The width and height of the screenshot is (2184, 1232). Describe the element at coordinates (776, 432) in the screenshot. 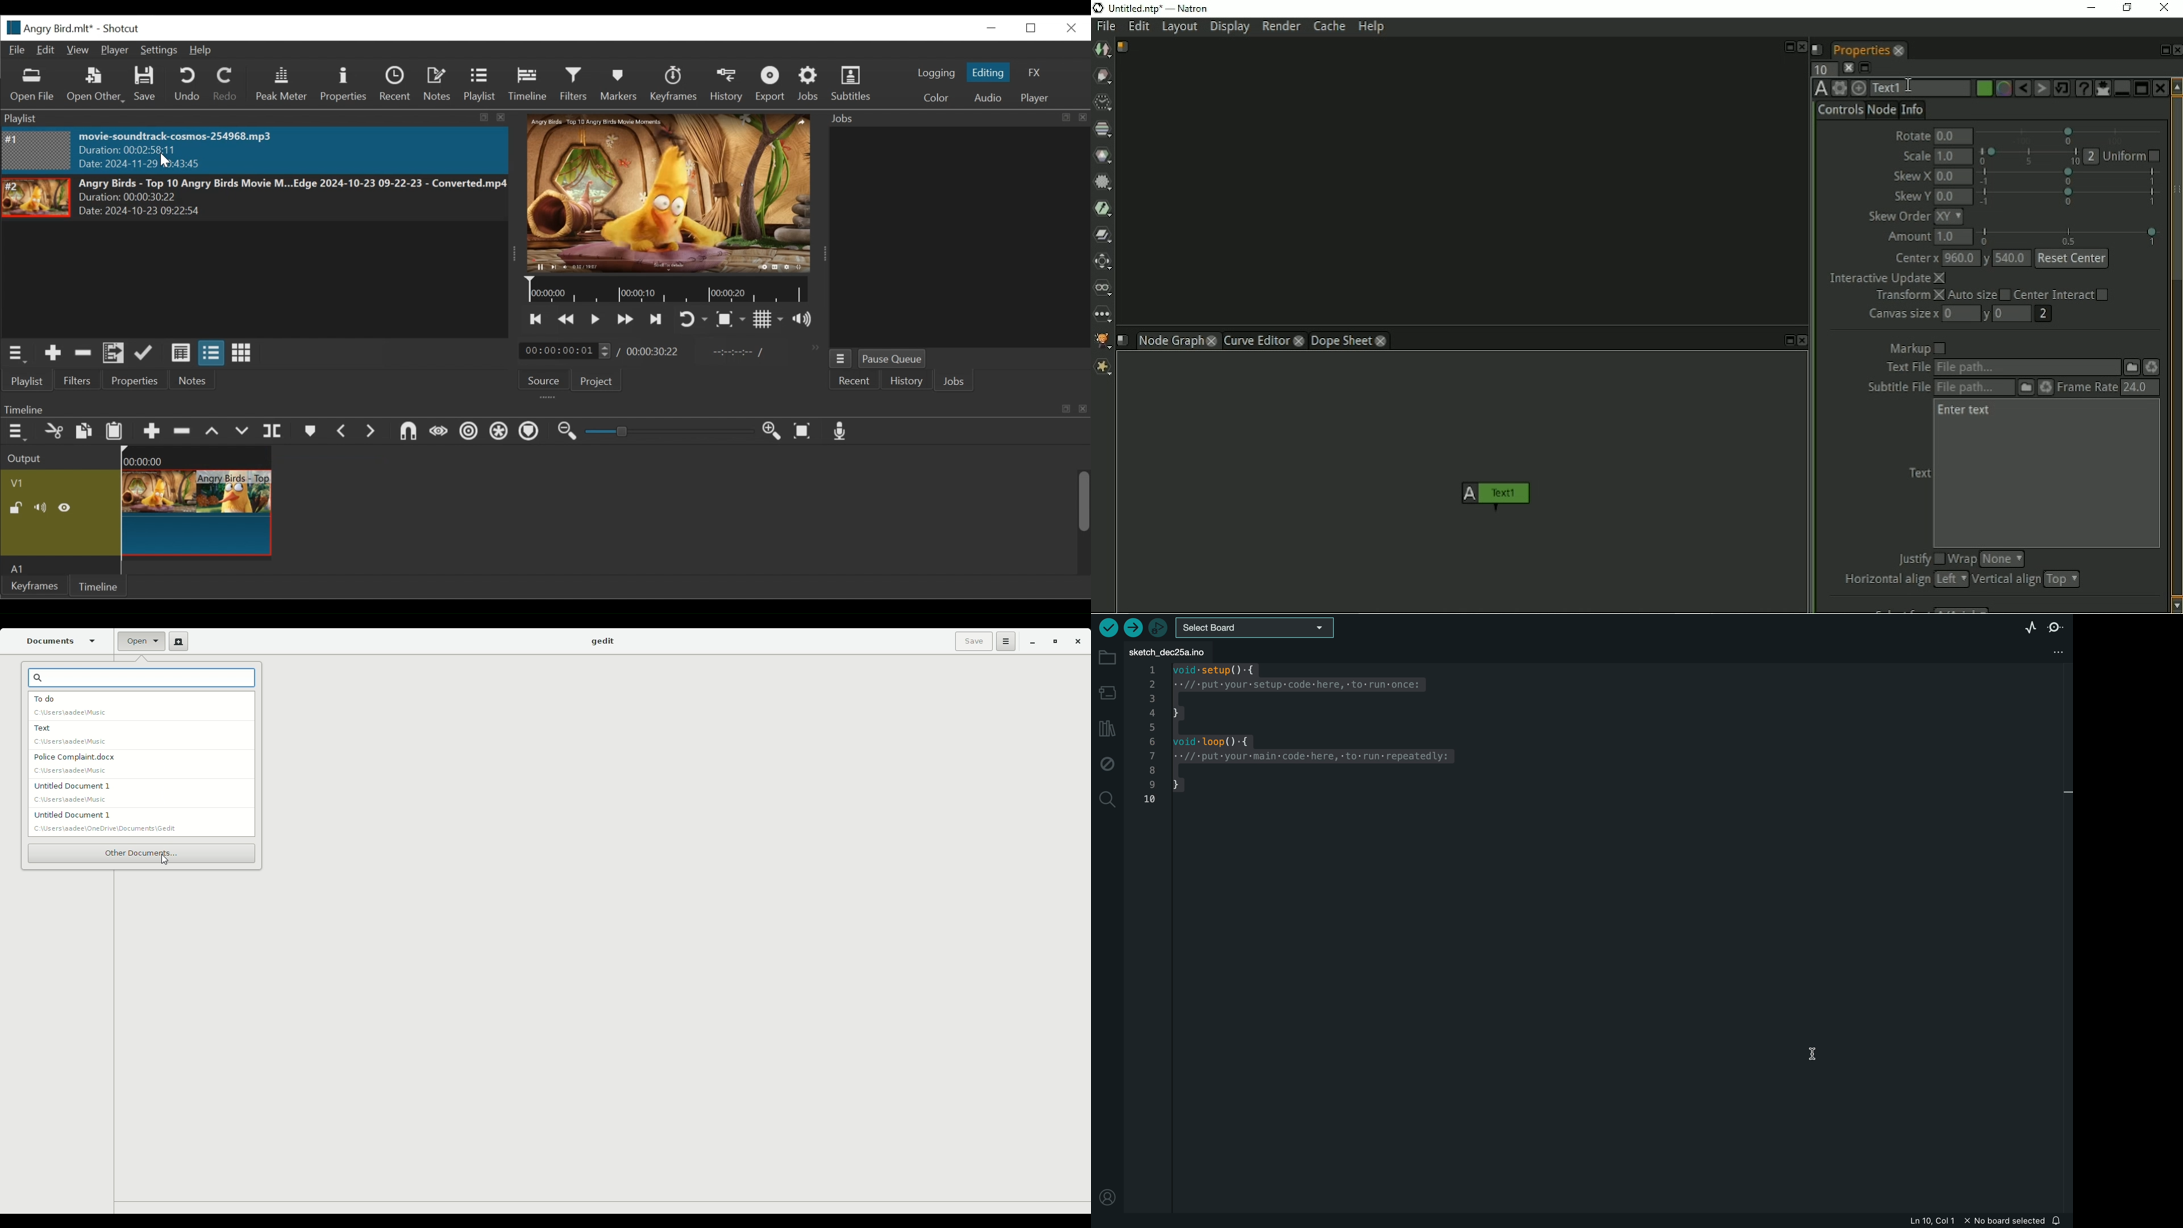

I see `Zoom in ` at that location.